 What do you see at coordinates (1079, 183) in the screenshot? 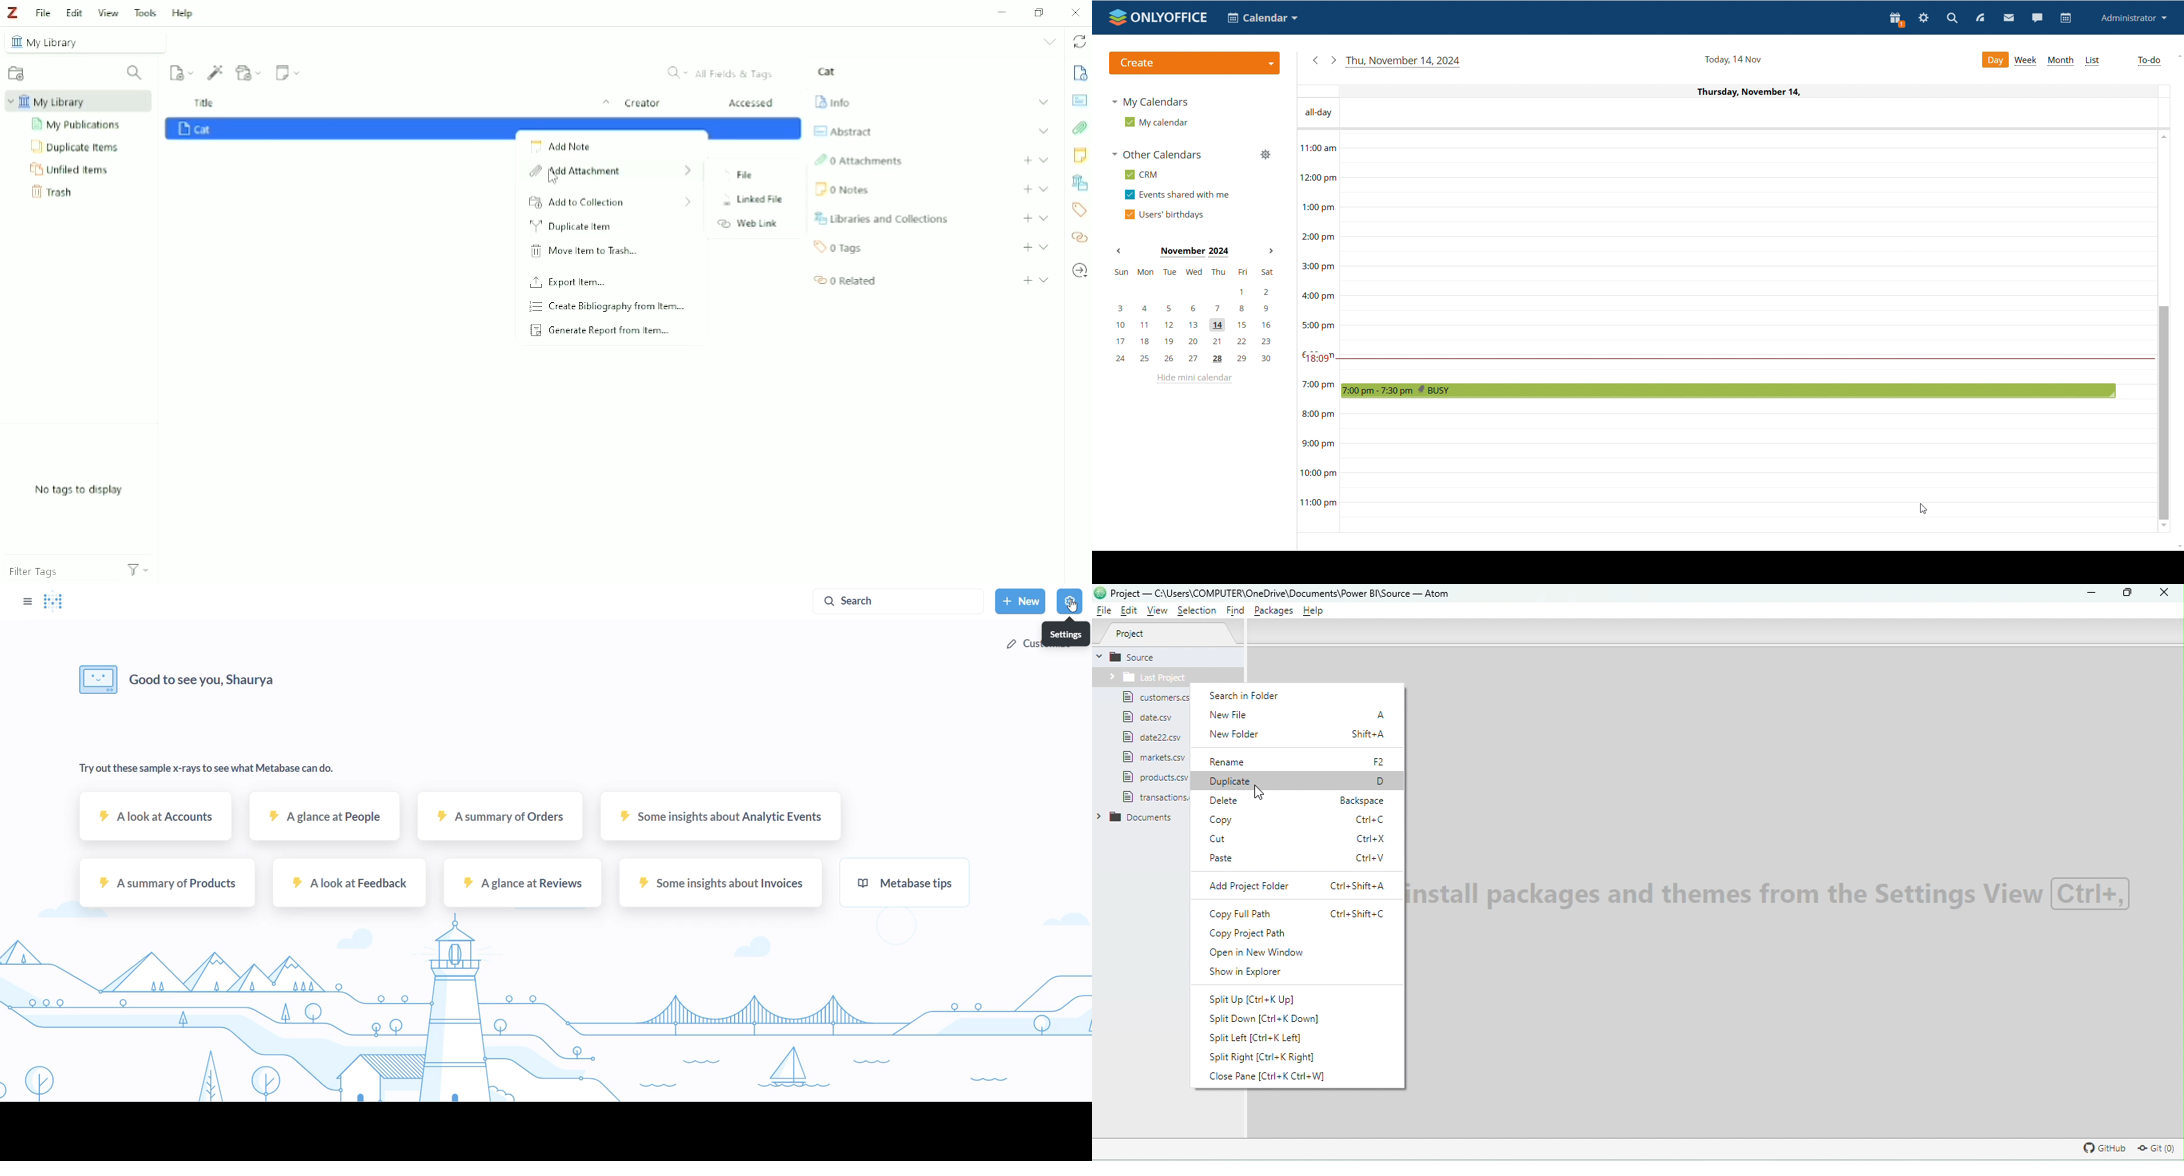
I see `Libraries and Collections` at bounding box center [1079, 183].